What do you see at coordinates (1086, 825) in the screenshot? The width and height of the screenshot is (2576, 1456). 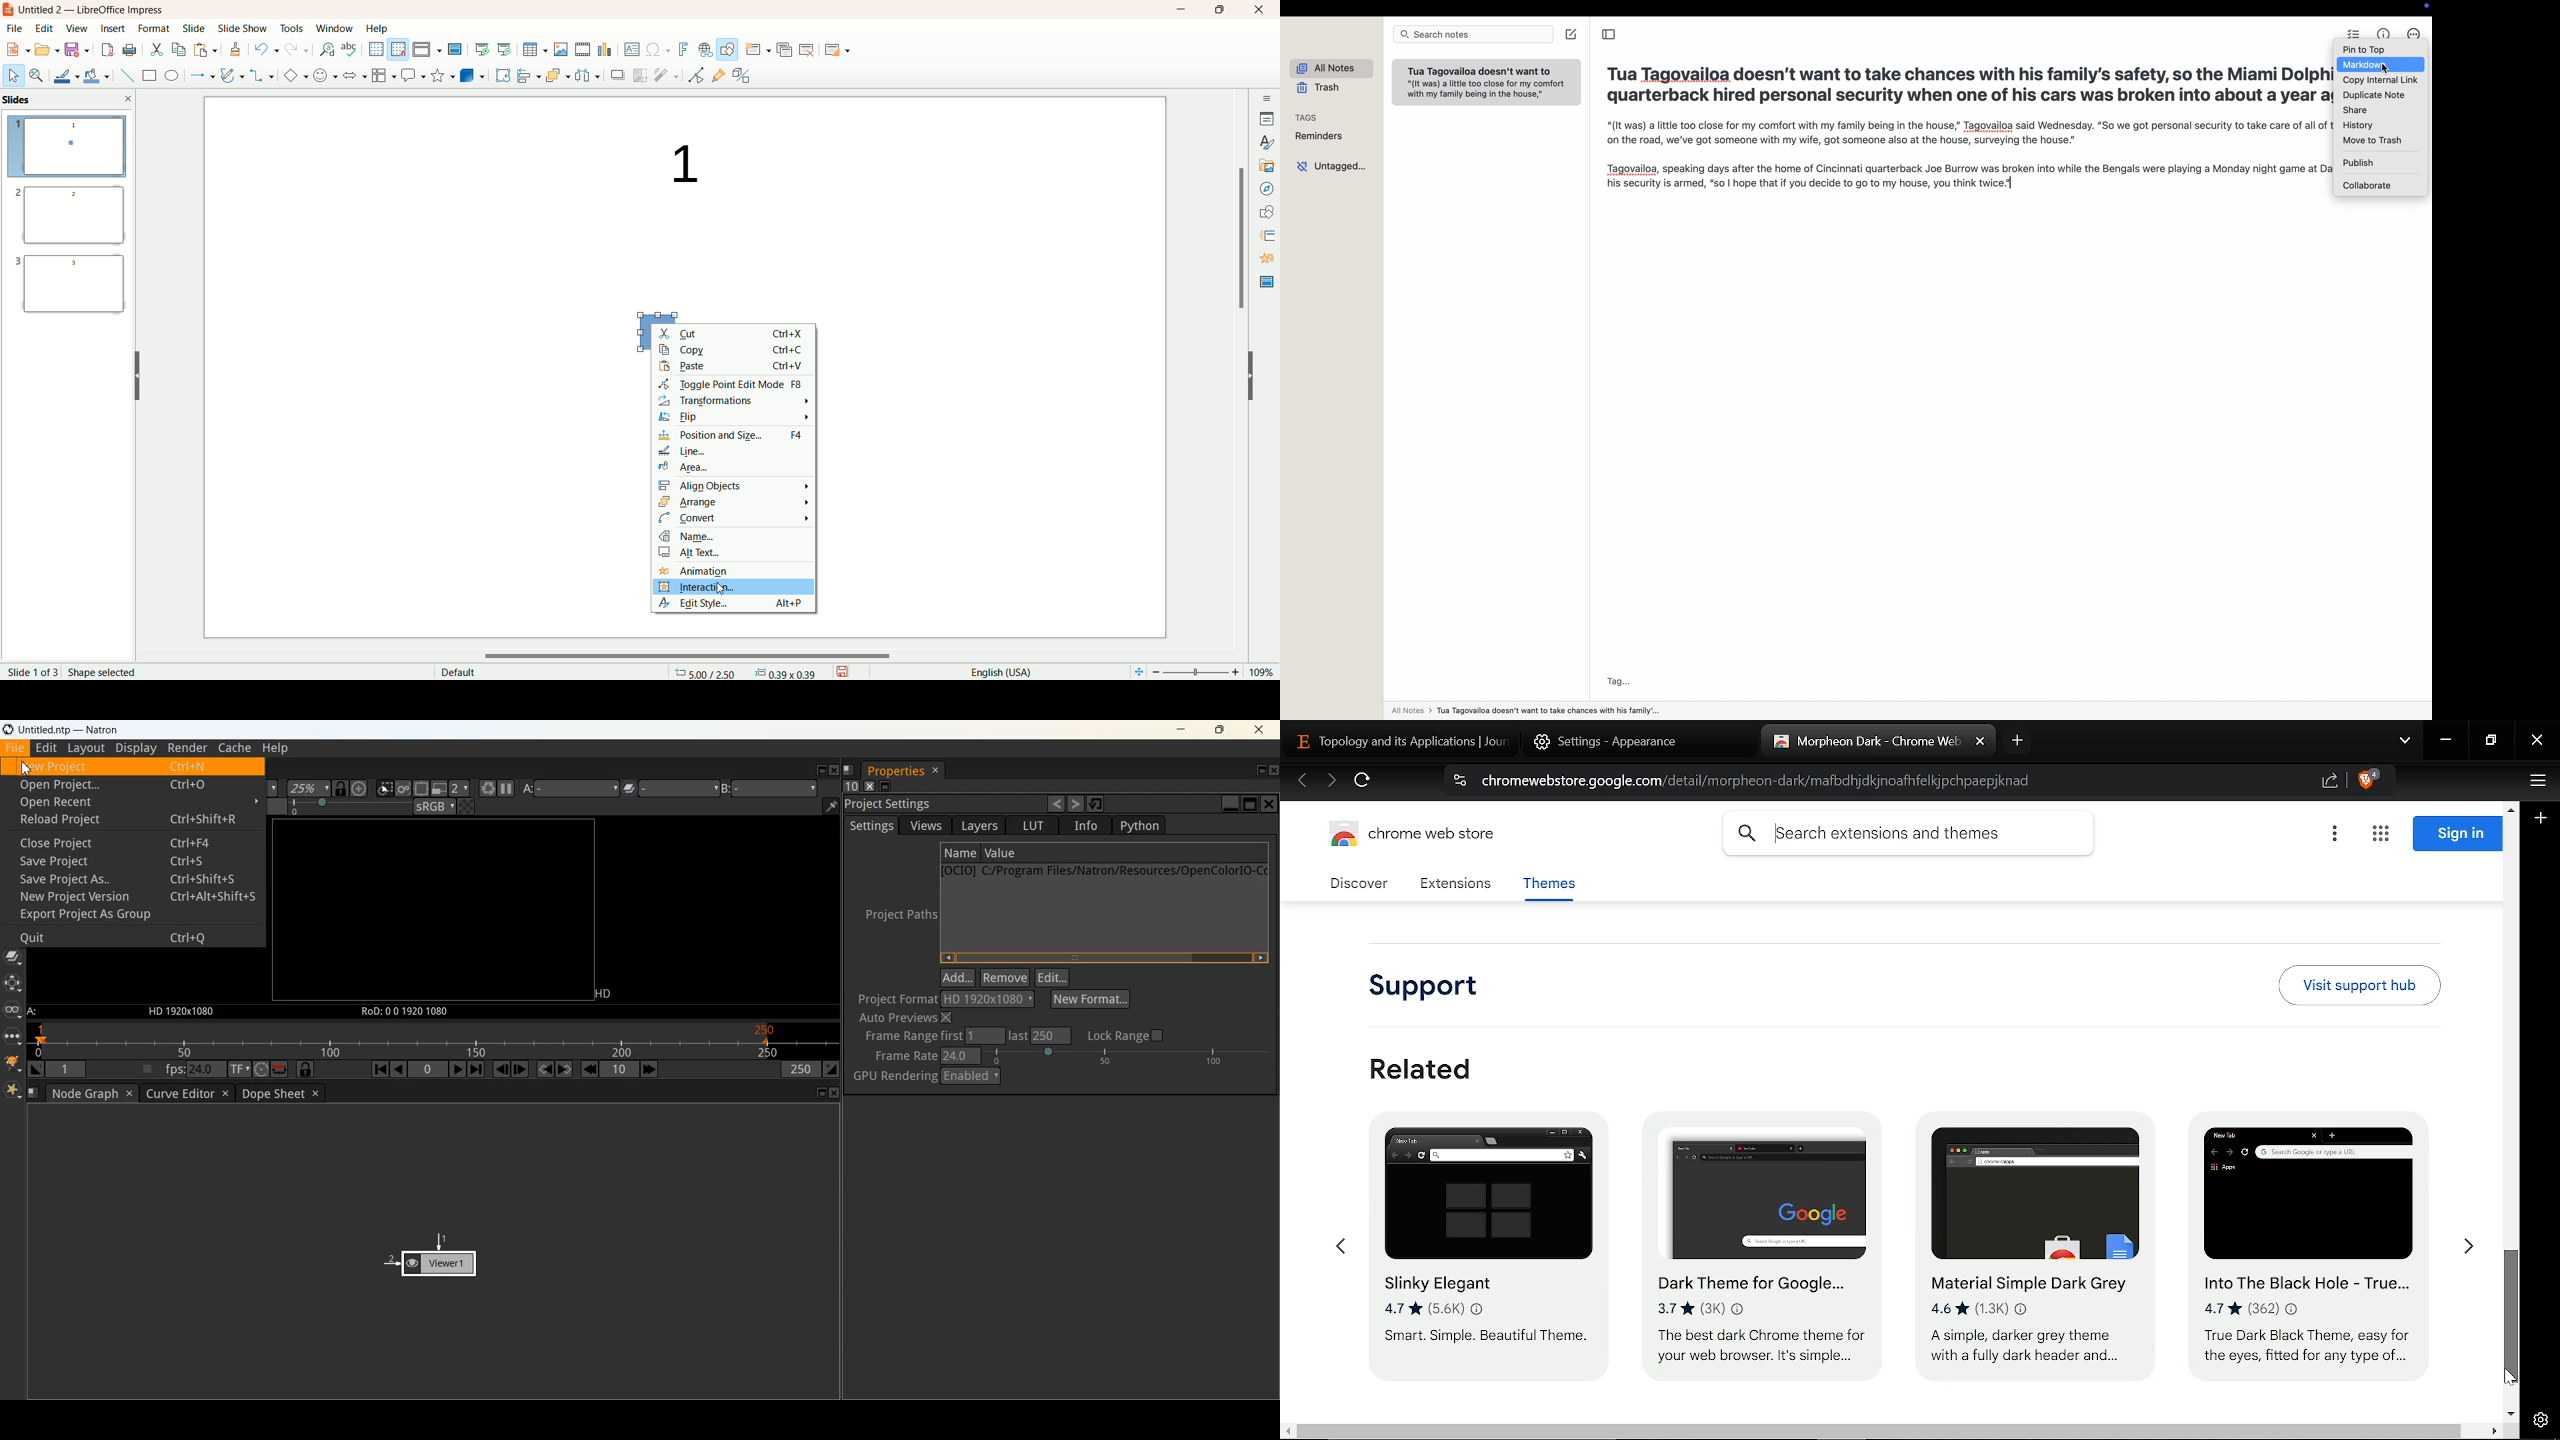 I see `Info` at bounding box center [1086, 825].